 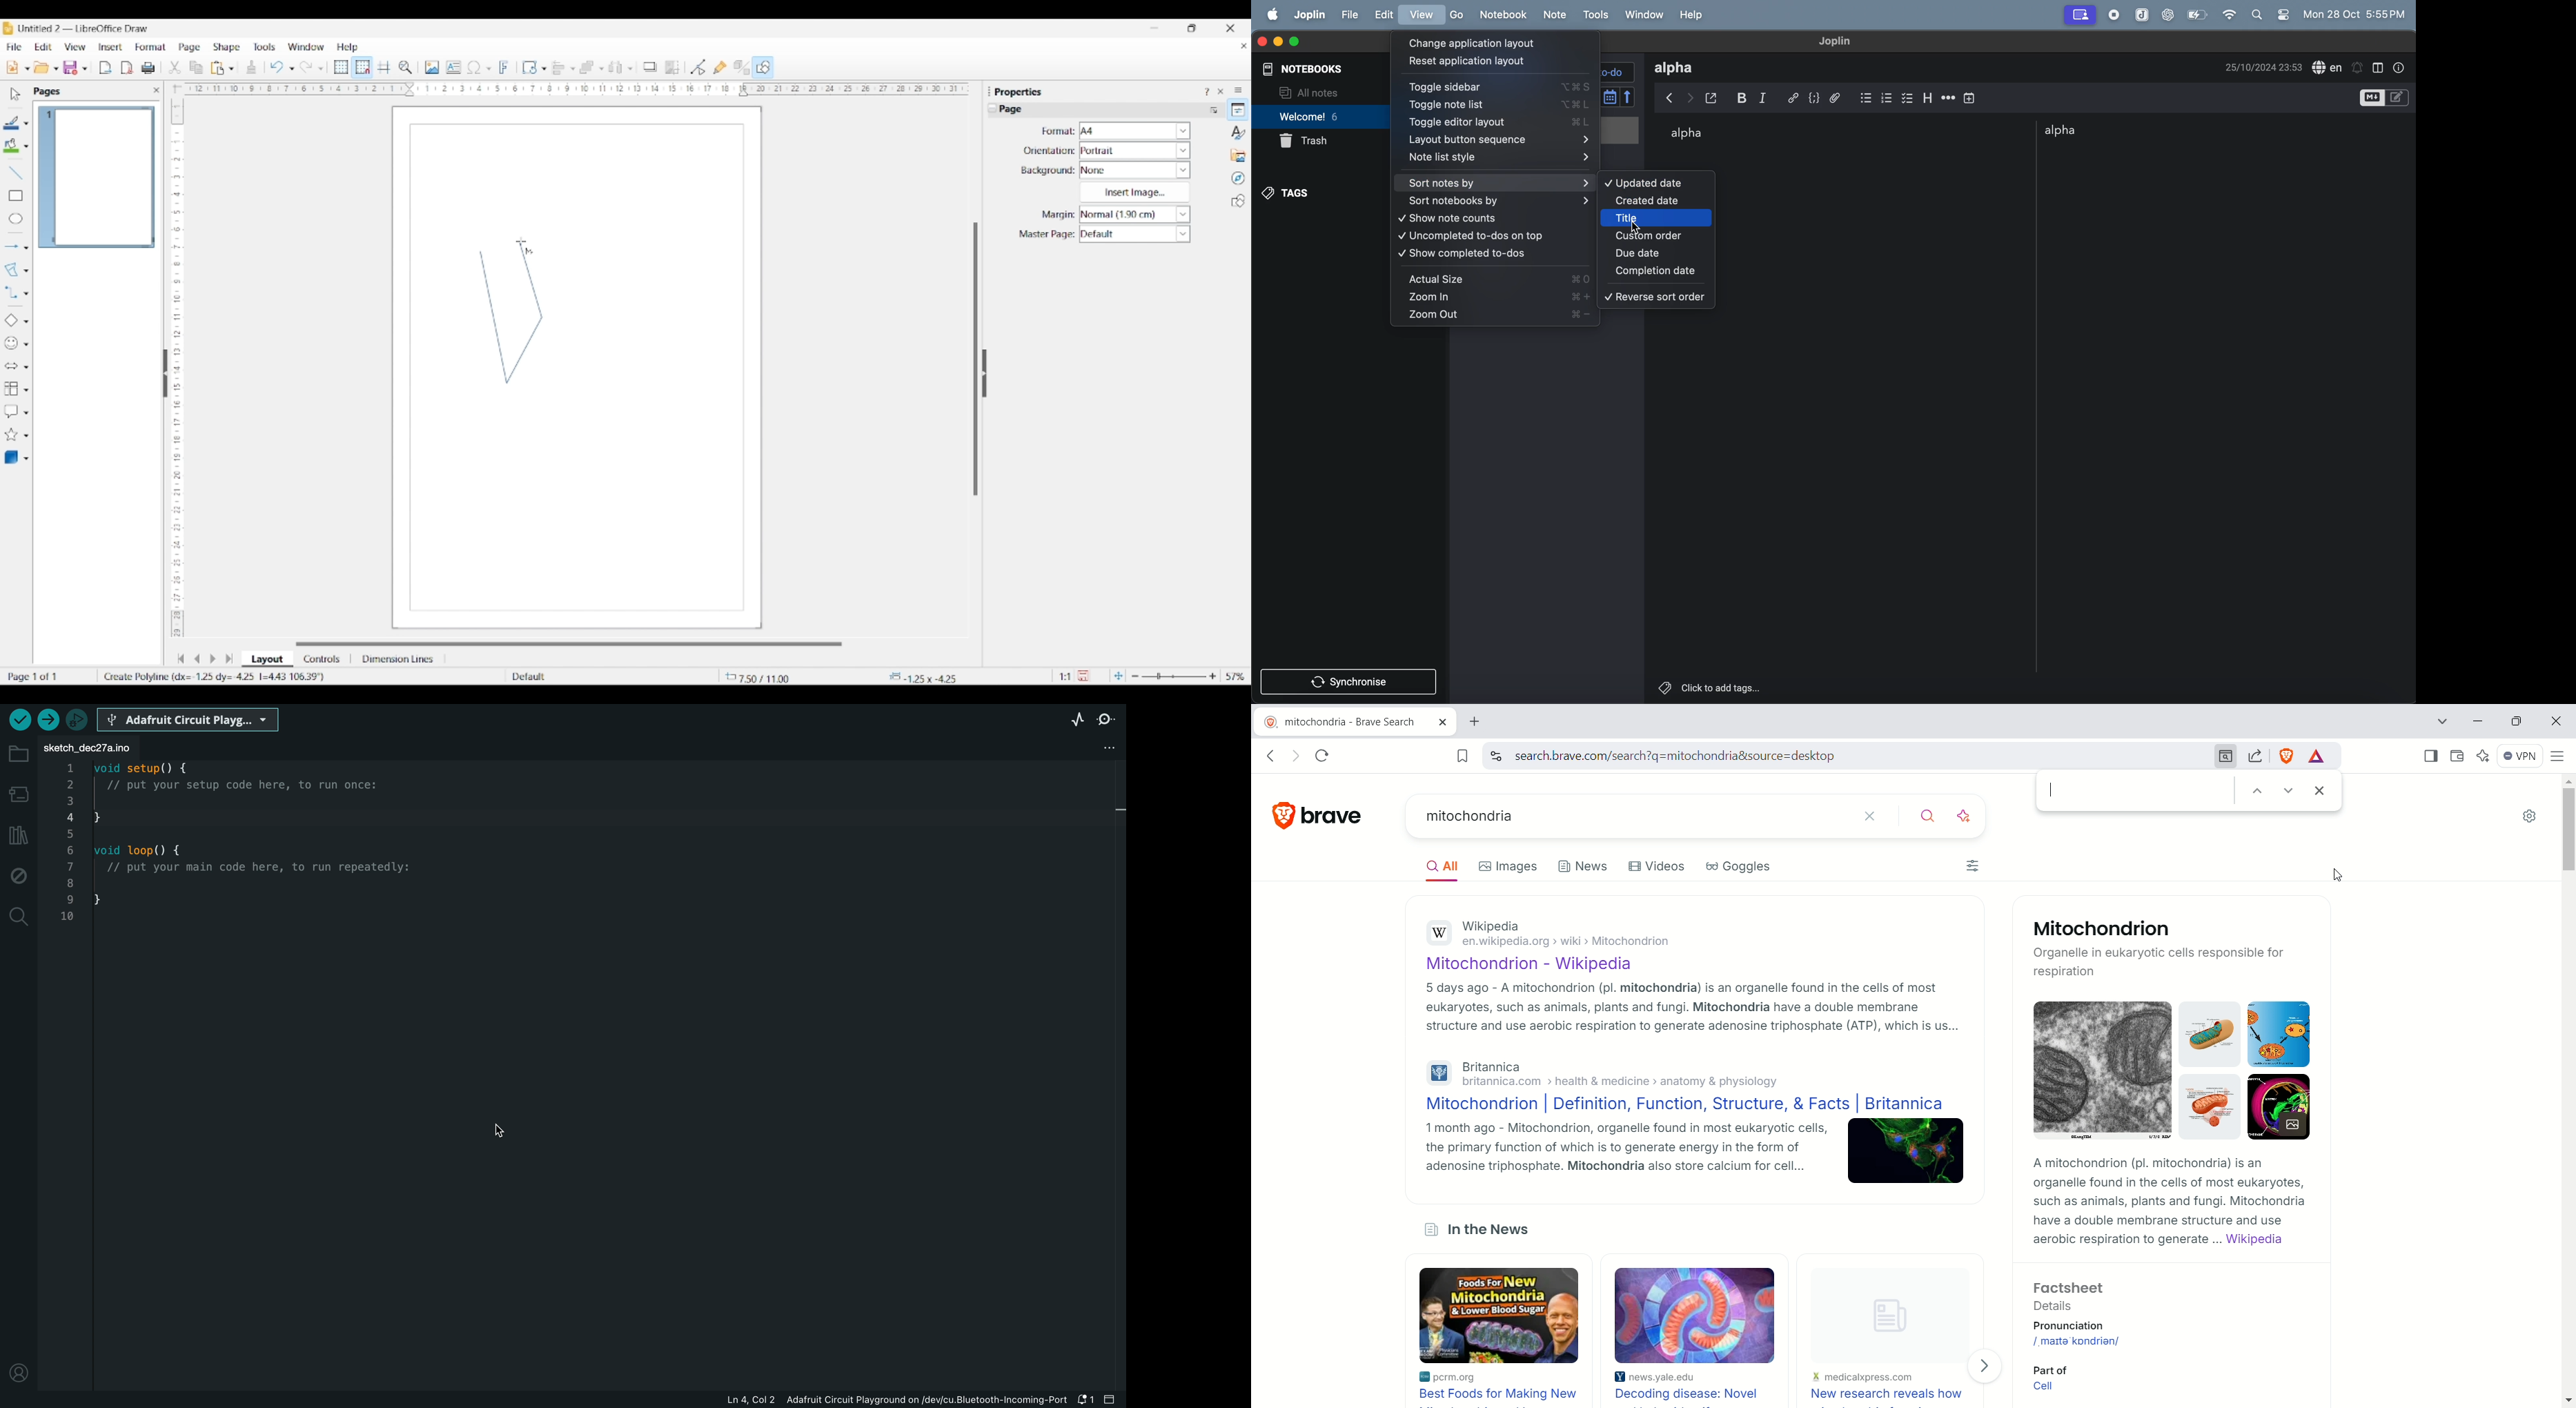 I want to click on toggle editor layout, so click(x=1503, y=124).